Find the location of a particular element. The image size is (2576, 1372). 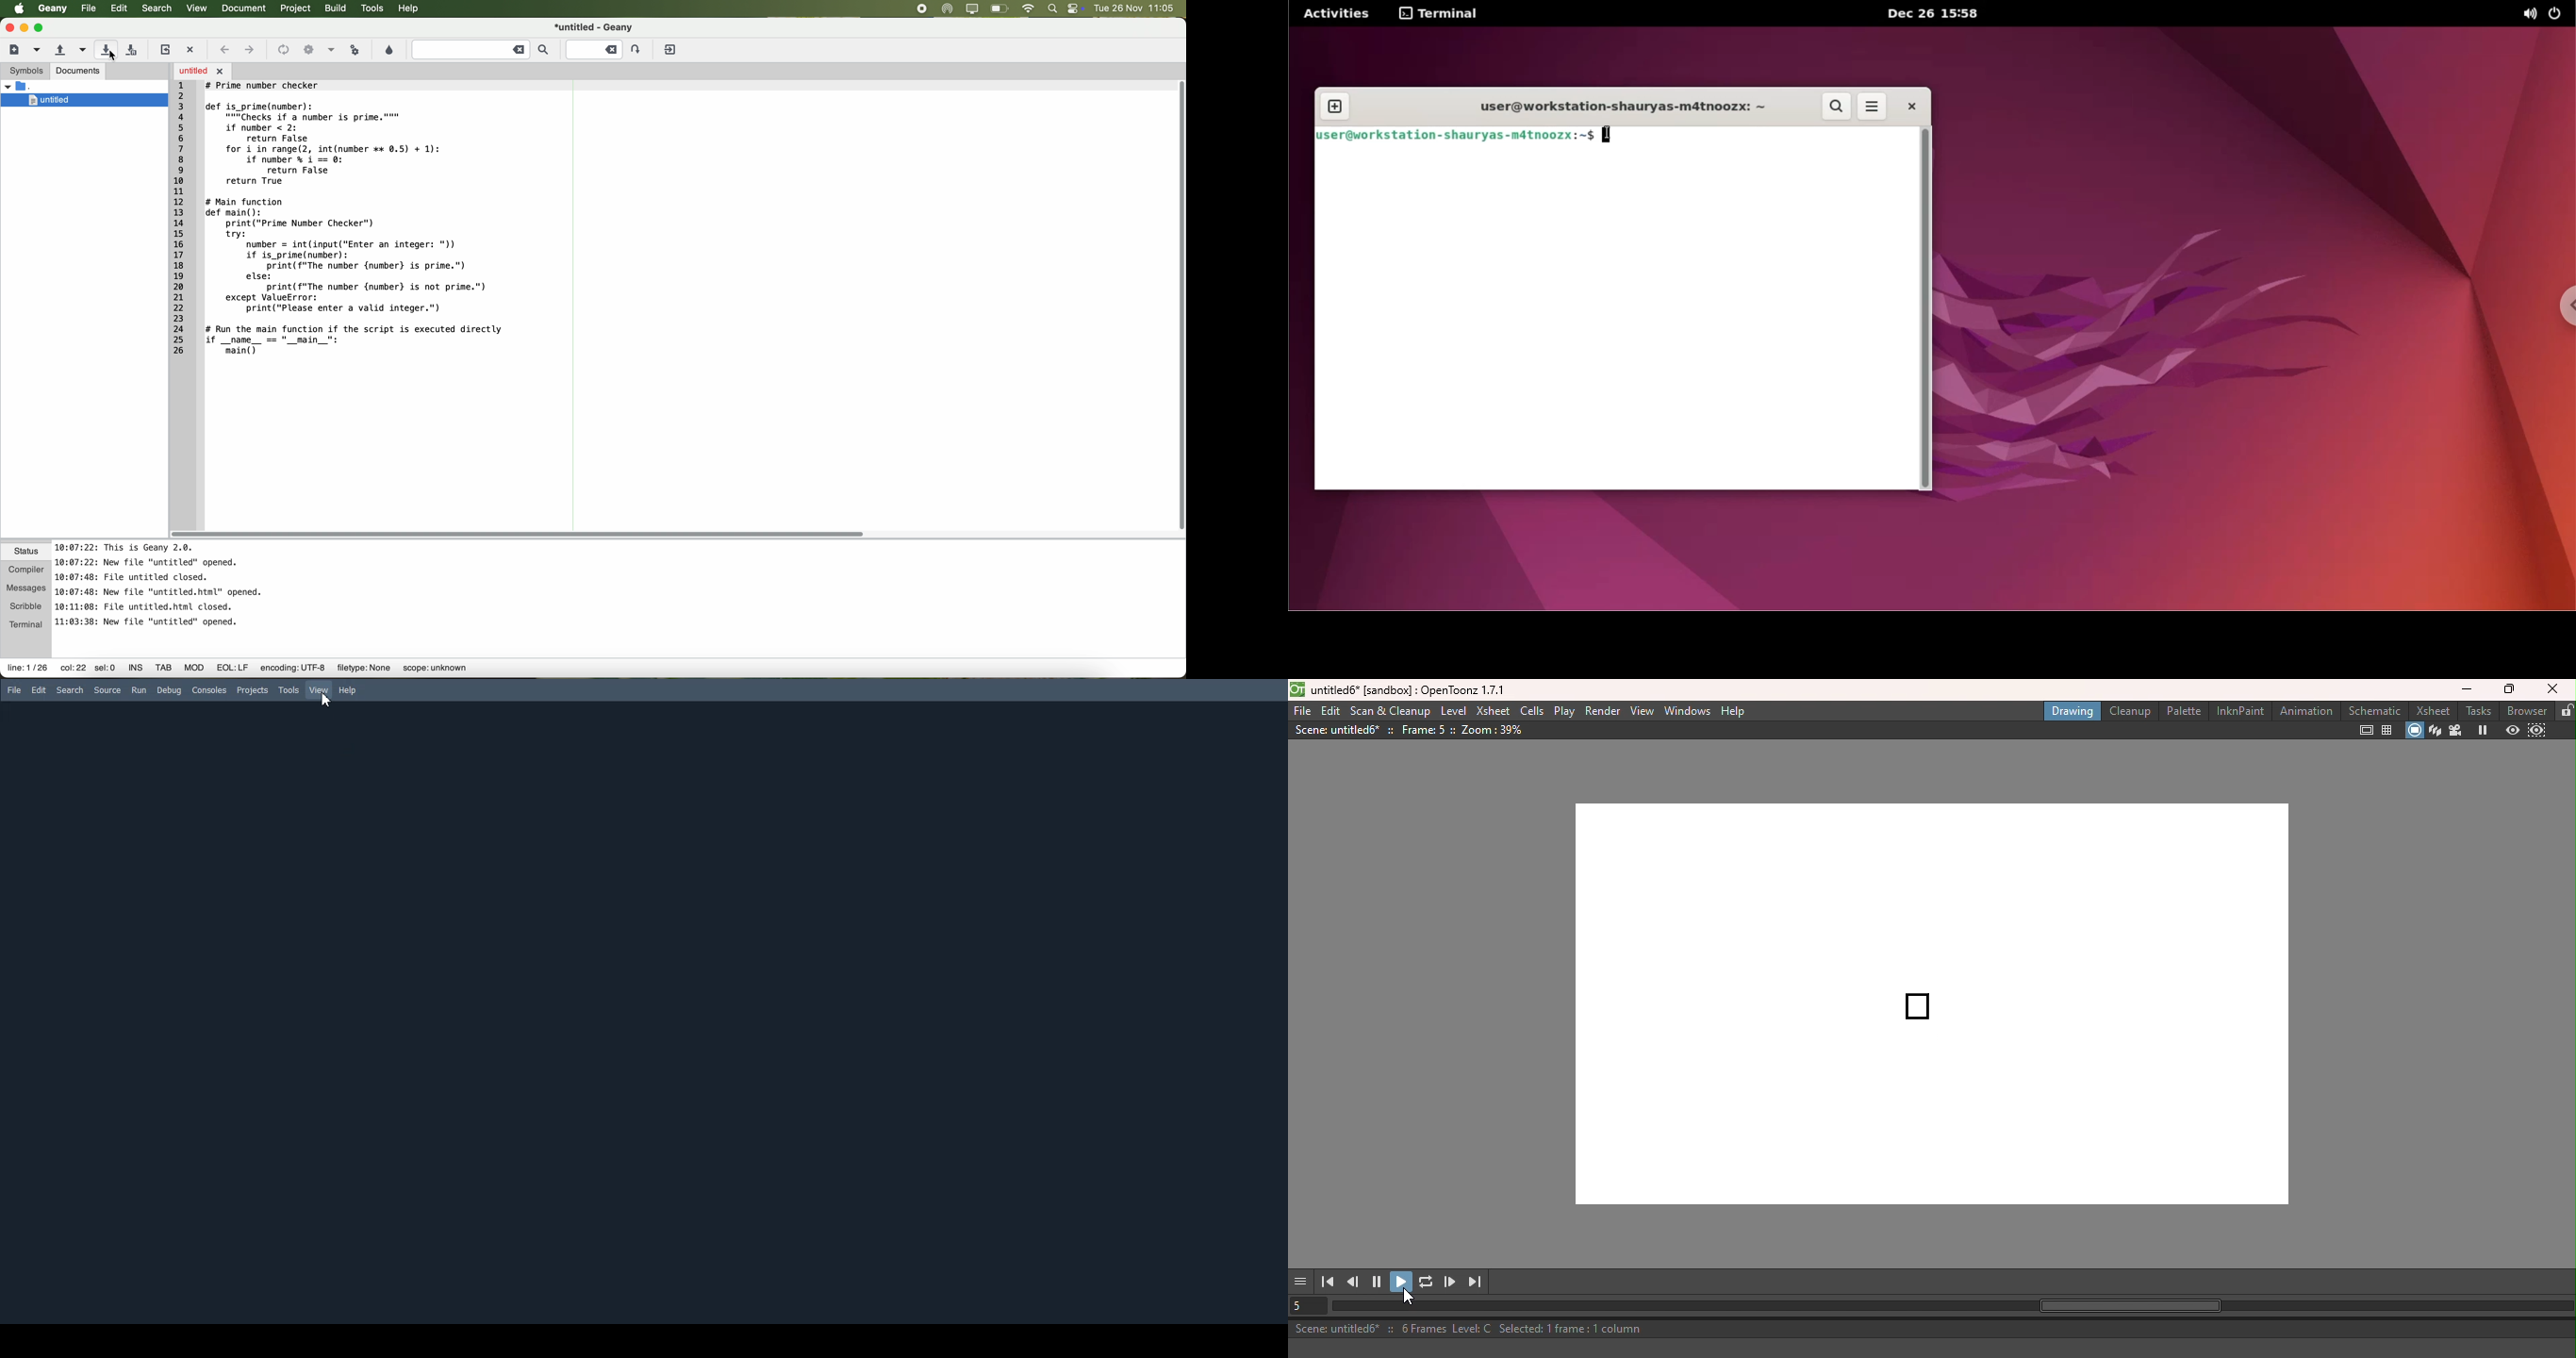

Source is located at coordinates (107, 690).